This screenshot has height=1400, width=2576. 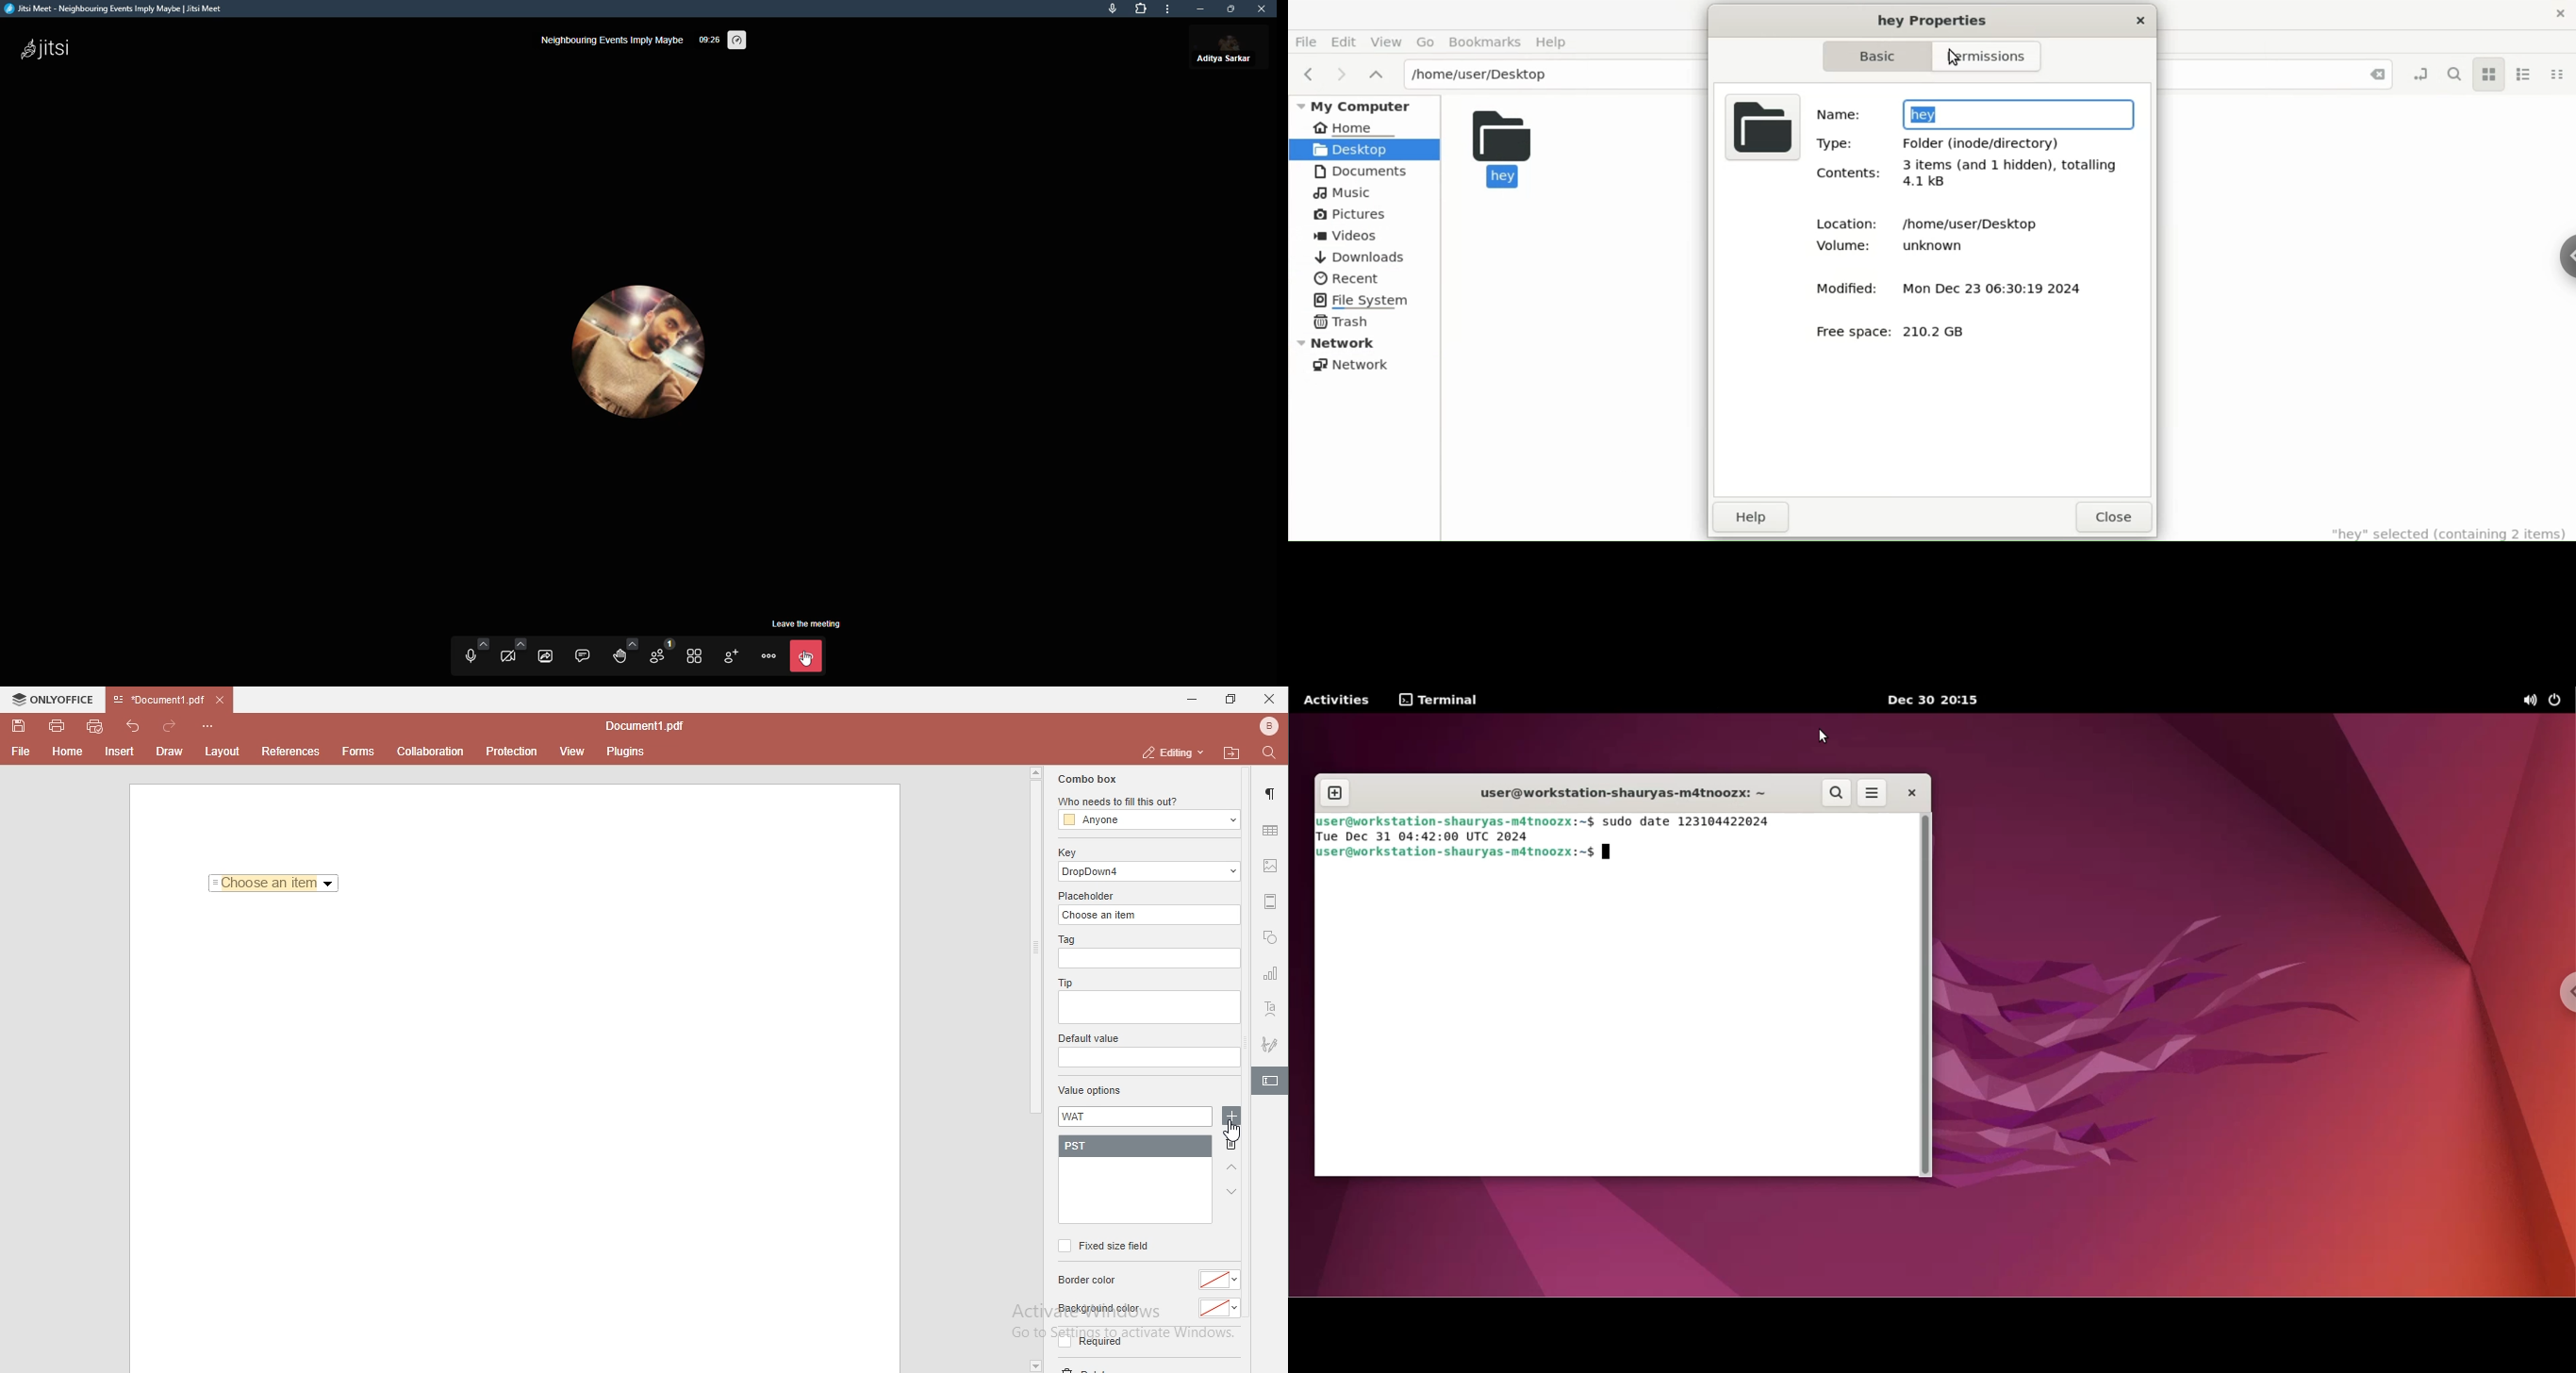 What do you see at coordinates (1085, 779) in the screenshot?
I see `combo box` at bounding box center [1085, 779].